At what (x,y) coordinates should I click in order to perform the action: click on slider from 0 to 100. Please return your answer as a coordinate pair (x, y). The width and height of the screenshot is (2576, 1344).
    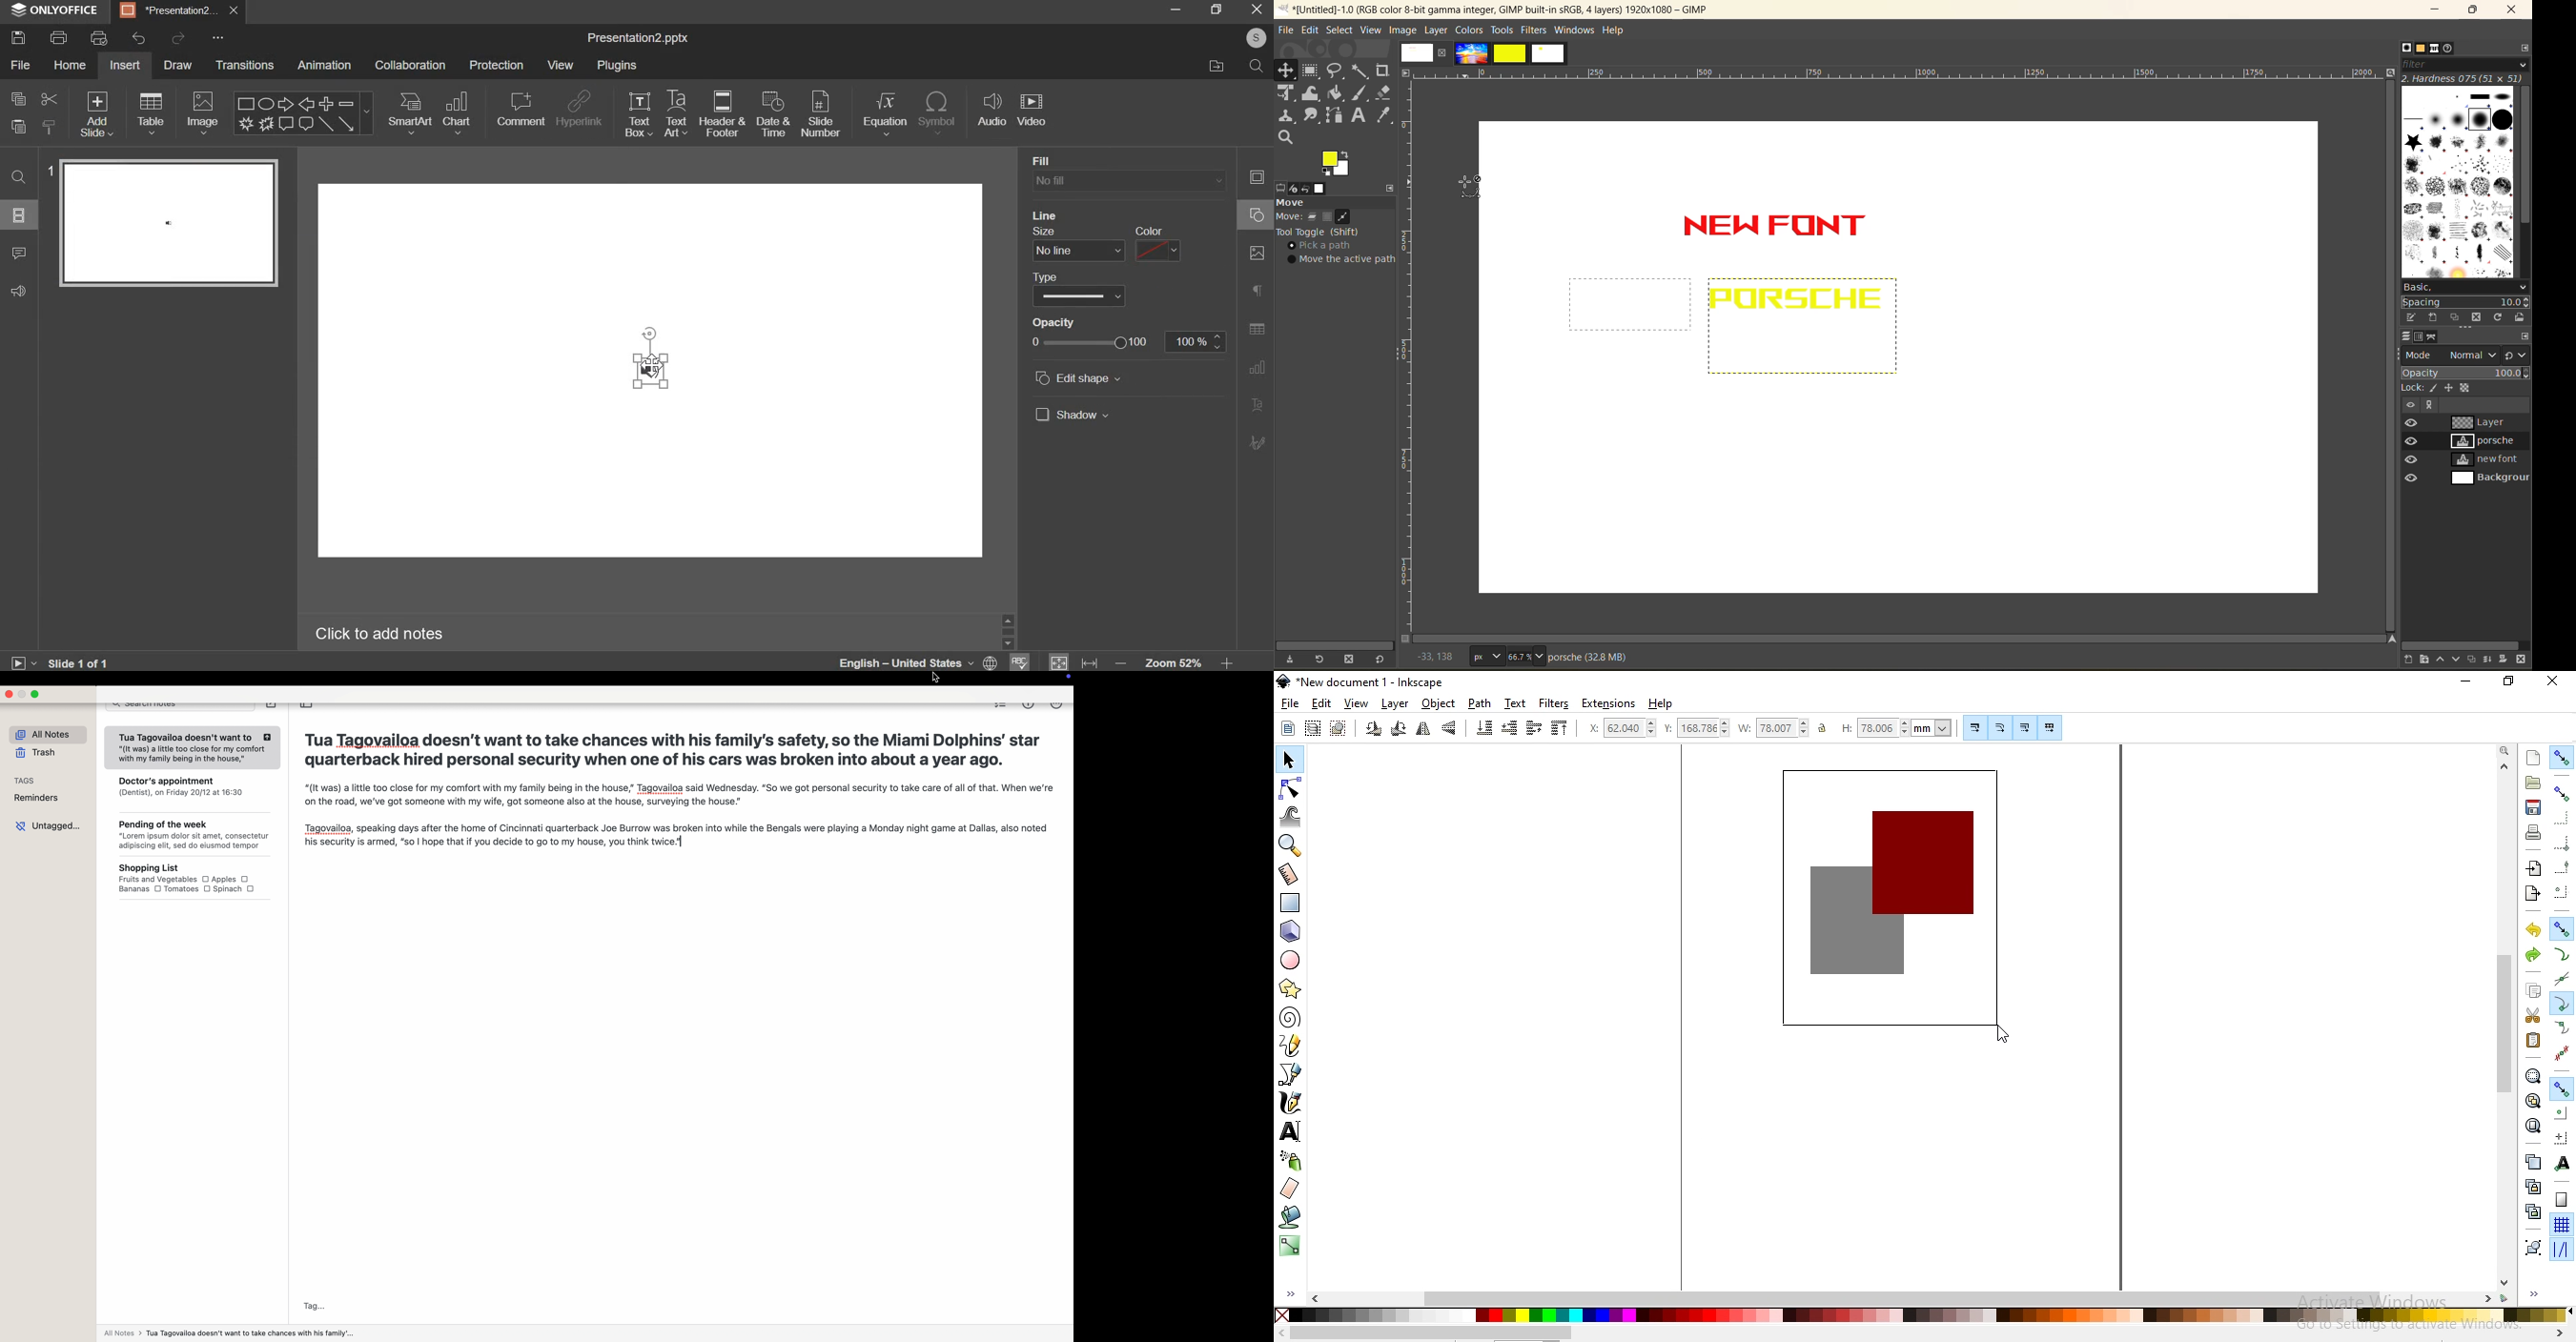
    Looking at the image, I should click on (1090, 342).